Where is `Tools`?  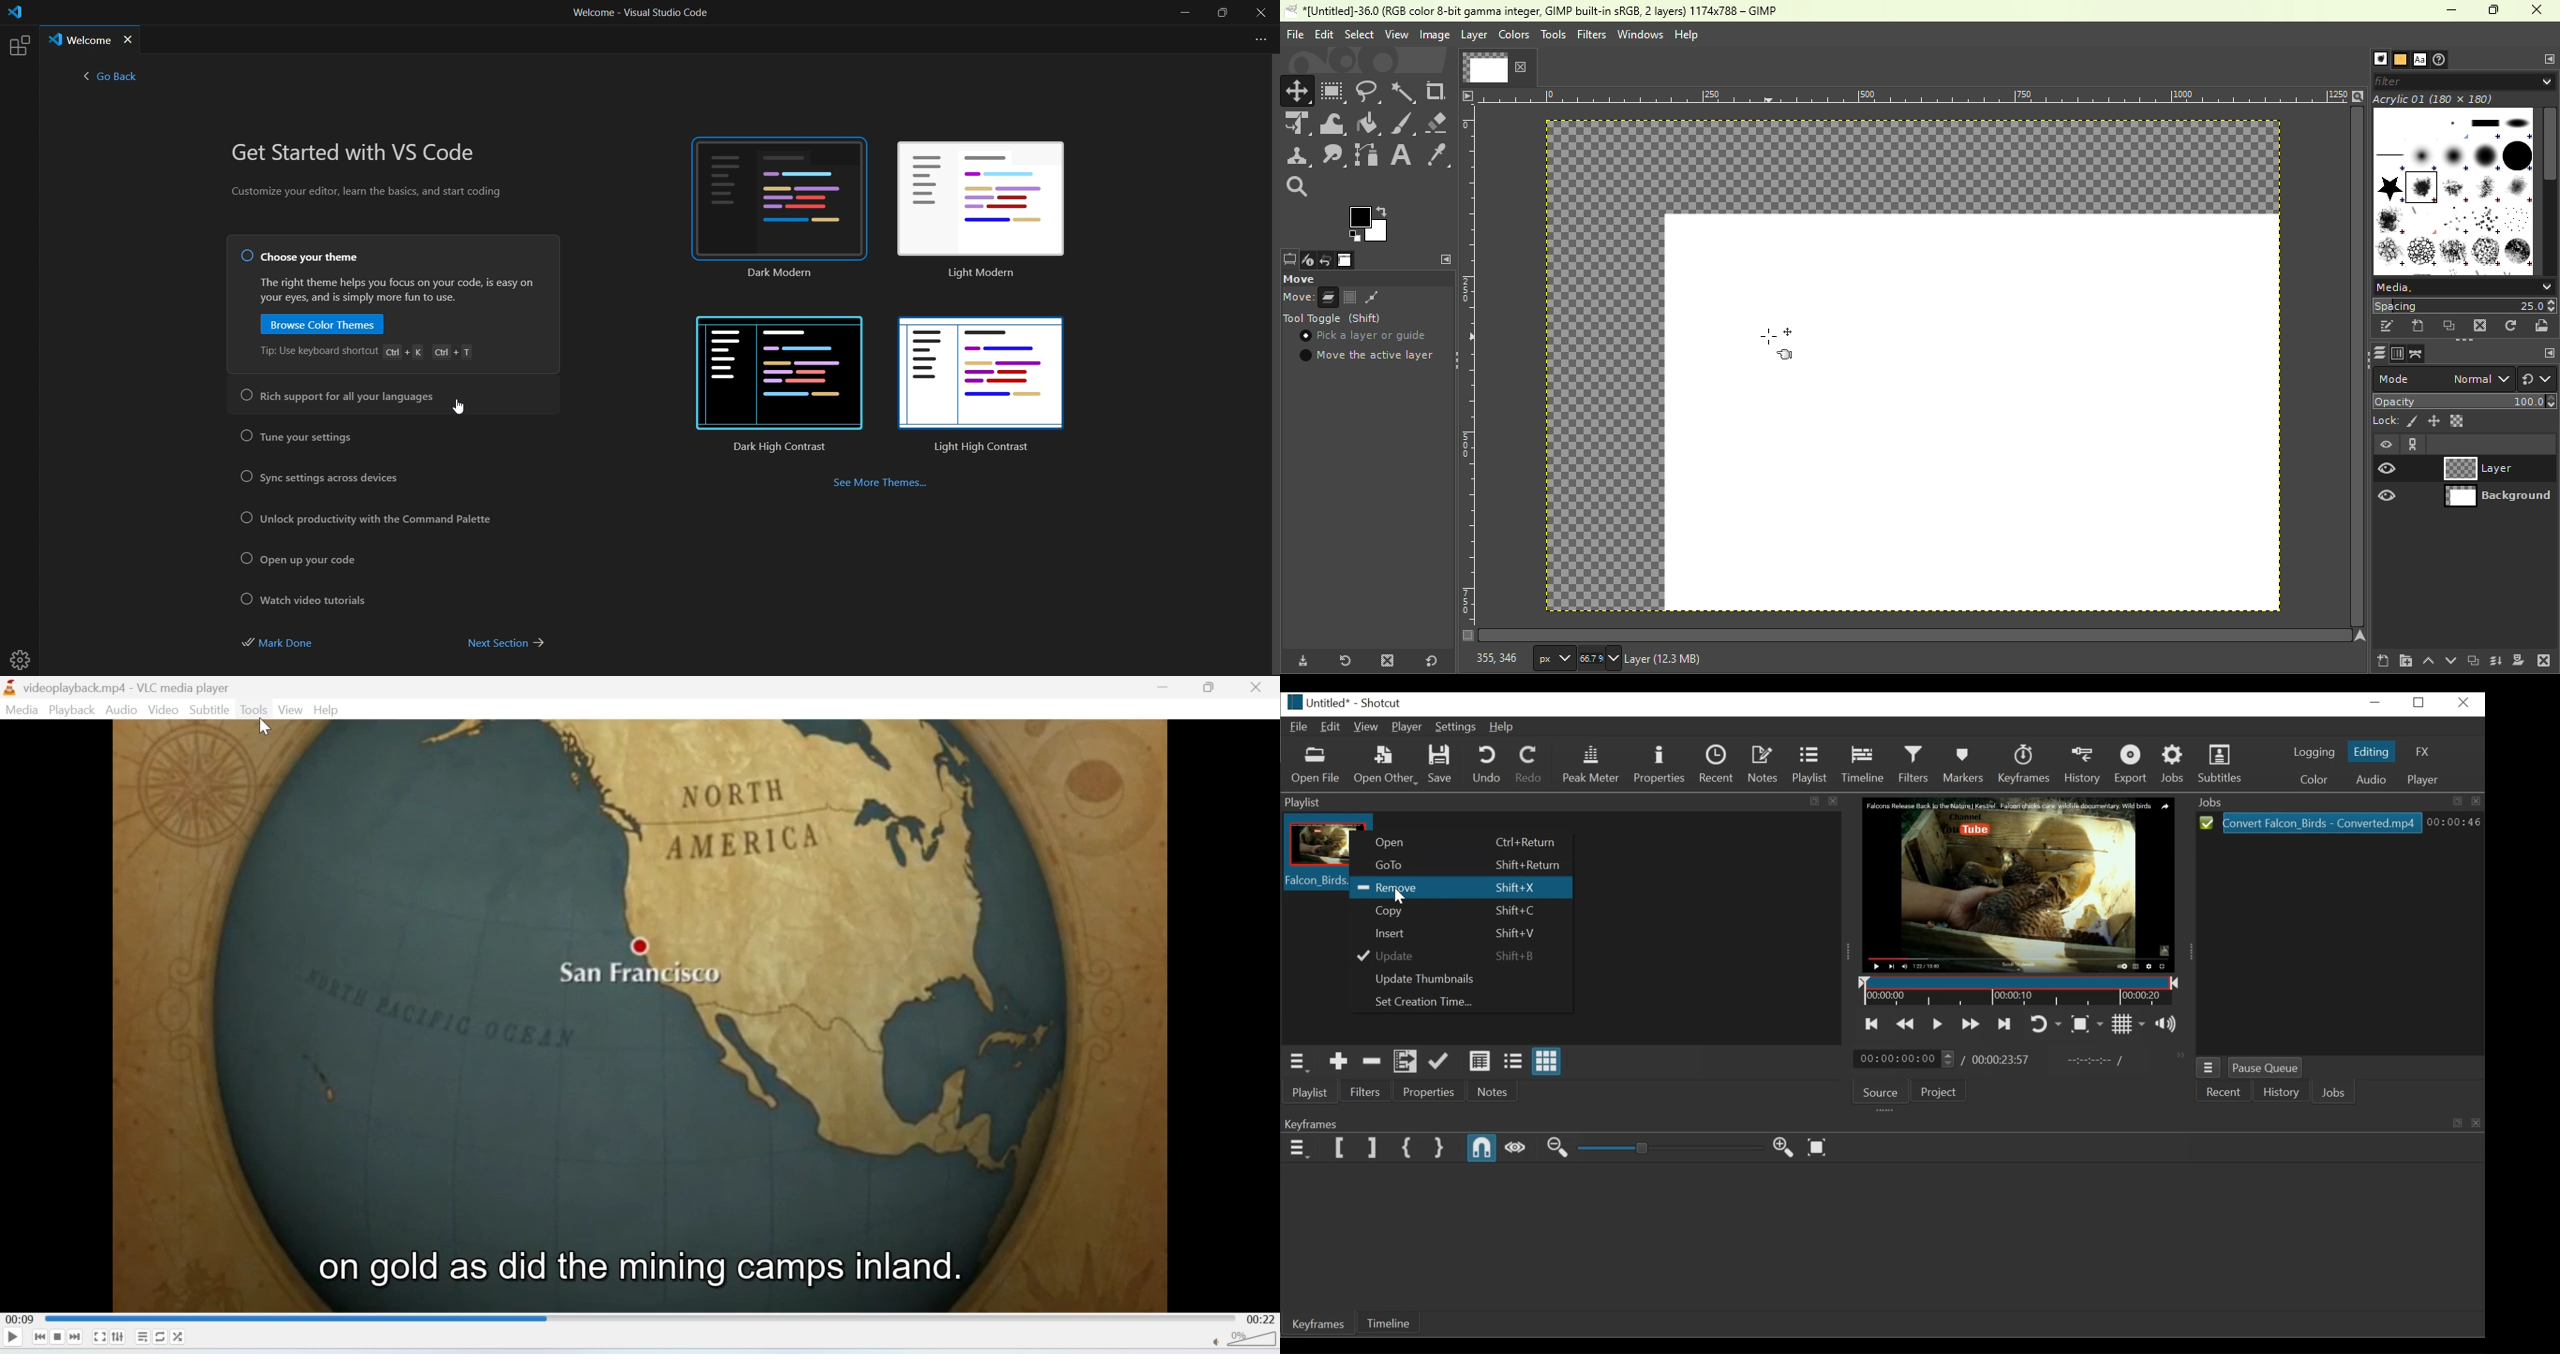
Tools is located at coordinates (1553, 35).